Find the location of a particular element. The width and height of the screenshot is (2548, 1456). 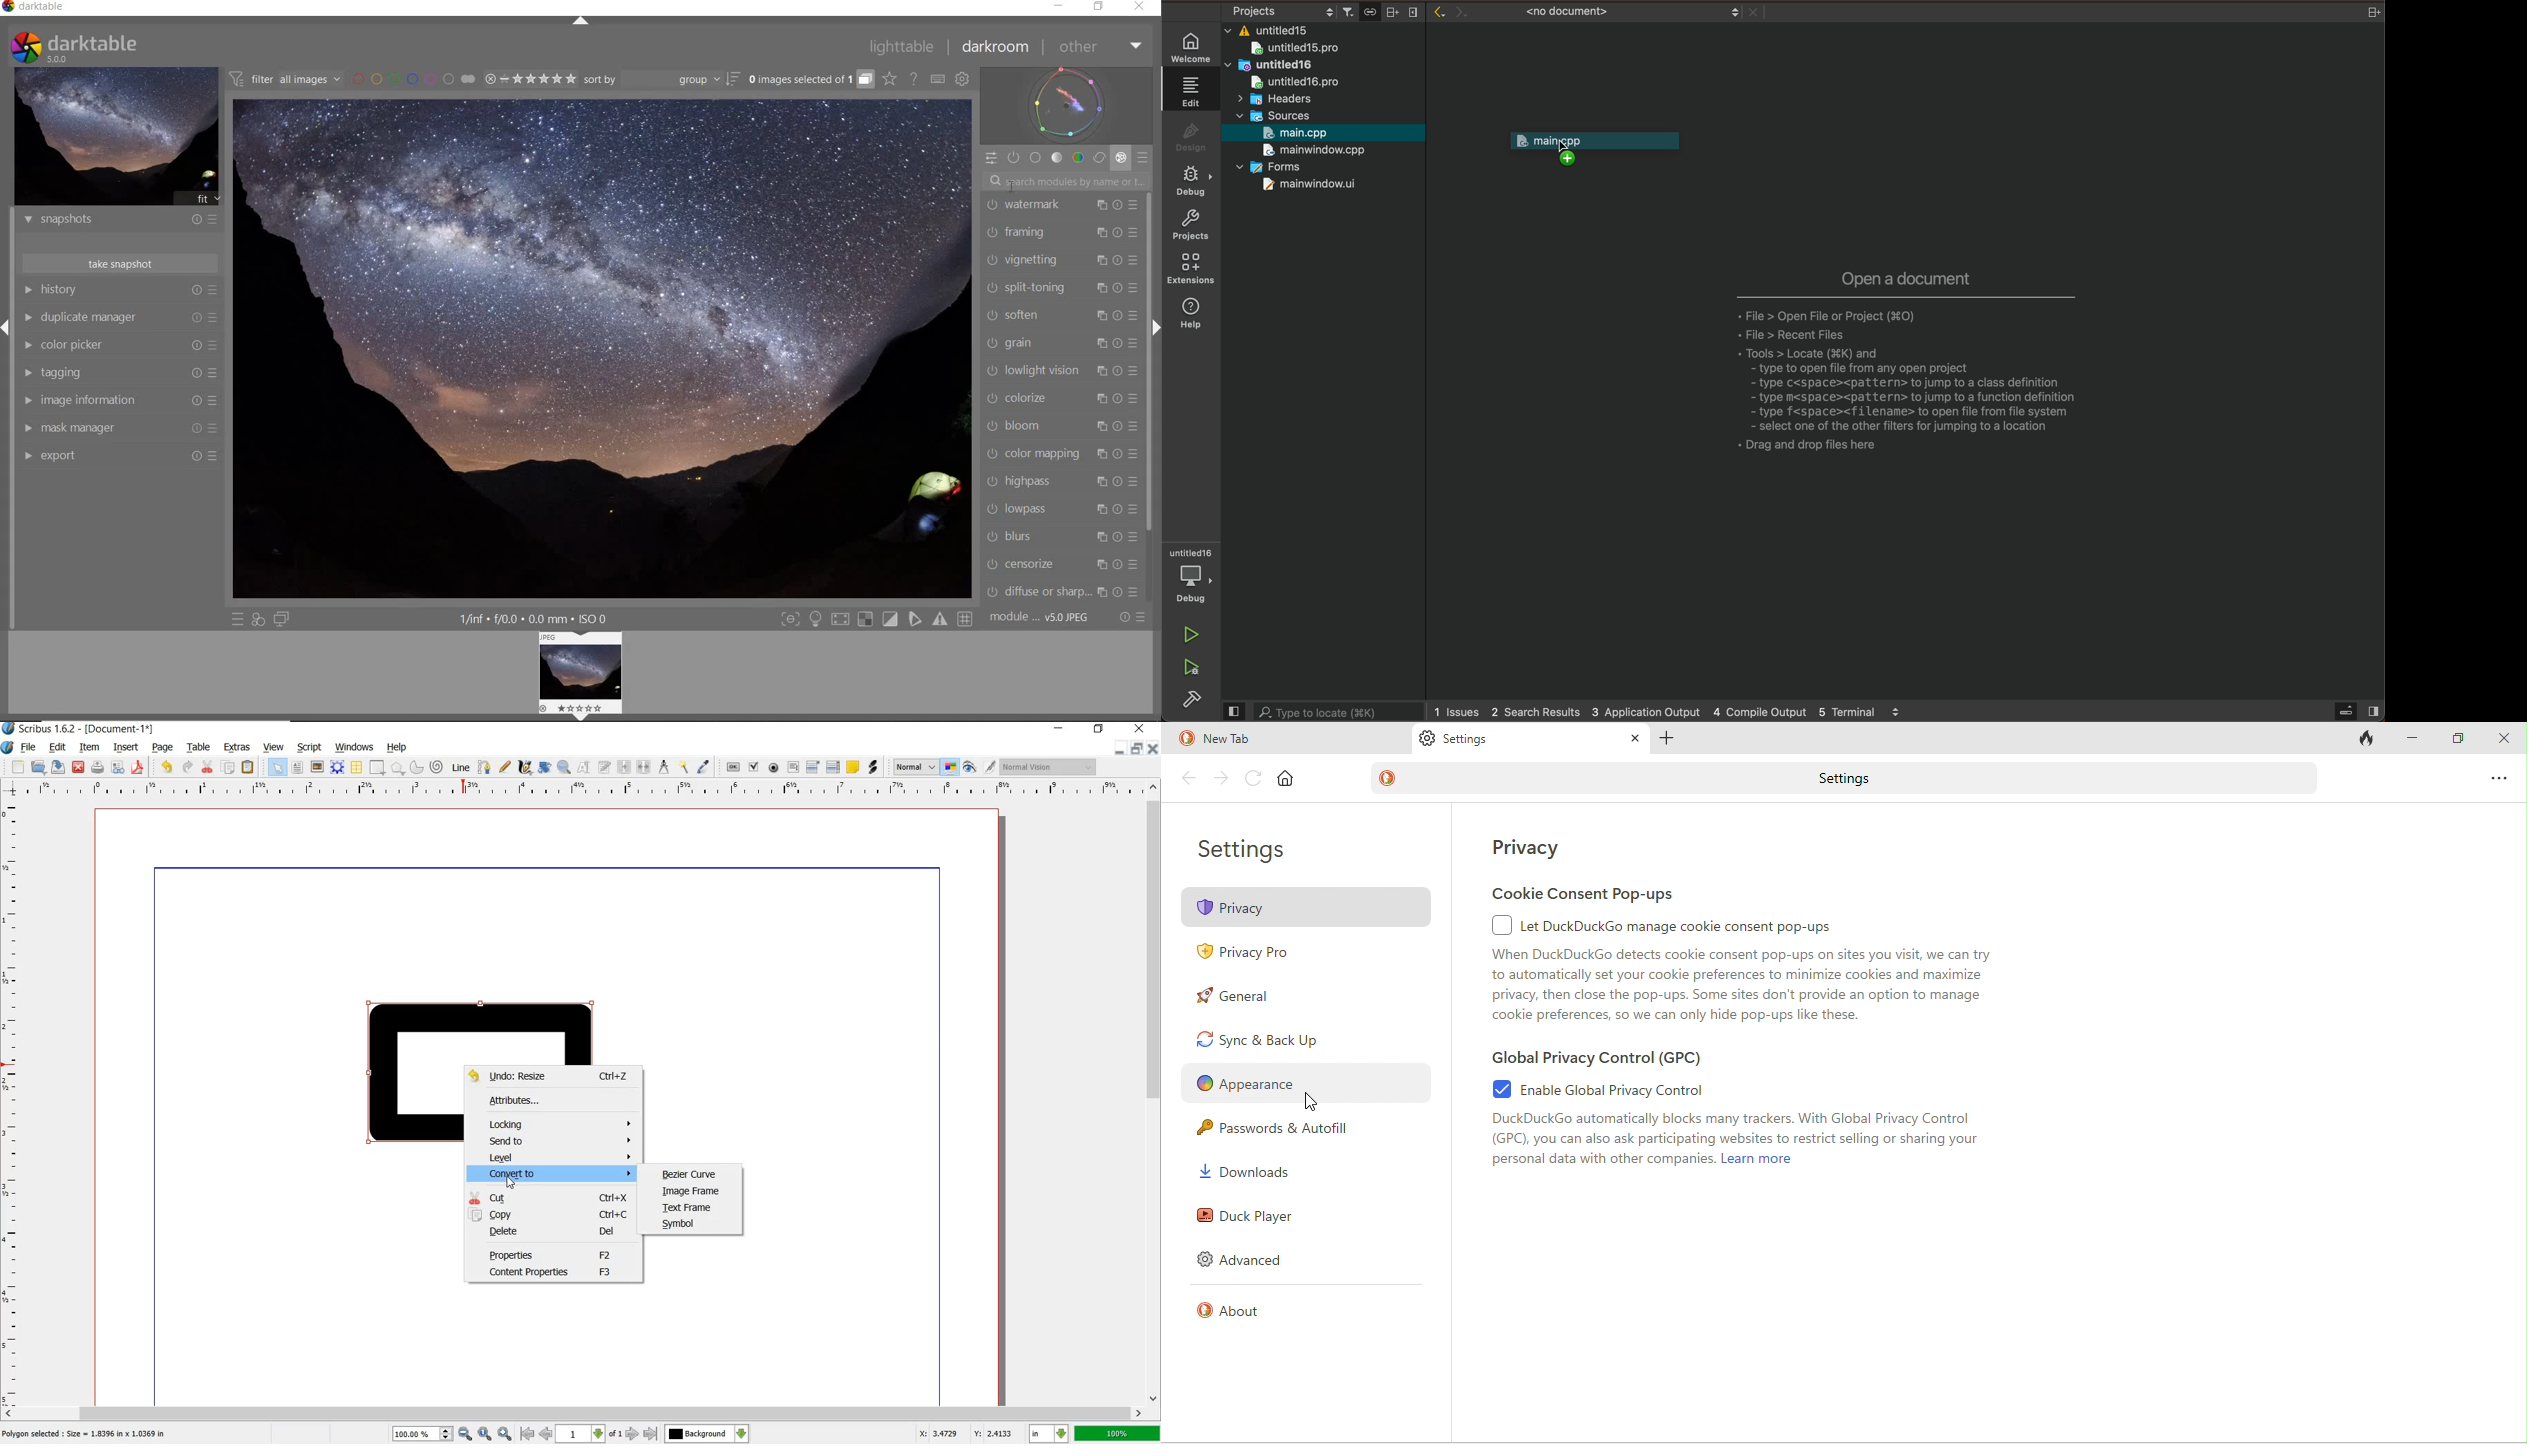

multiple instance actions is located at coordinates (1102, 342).